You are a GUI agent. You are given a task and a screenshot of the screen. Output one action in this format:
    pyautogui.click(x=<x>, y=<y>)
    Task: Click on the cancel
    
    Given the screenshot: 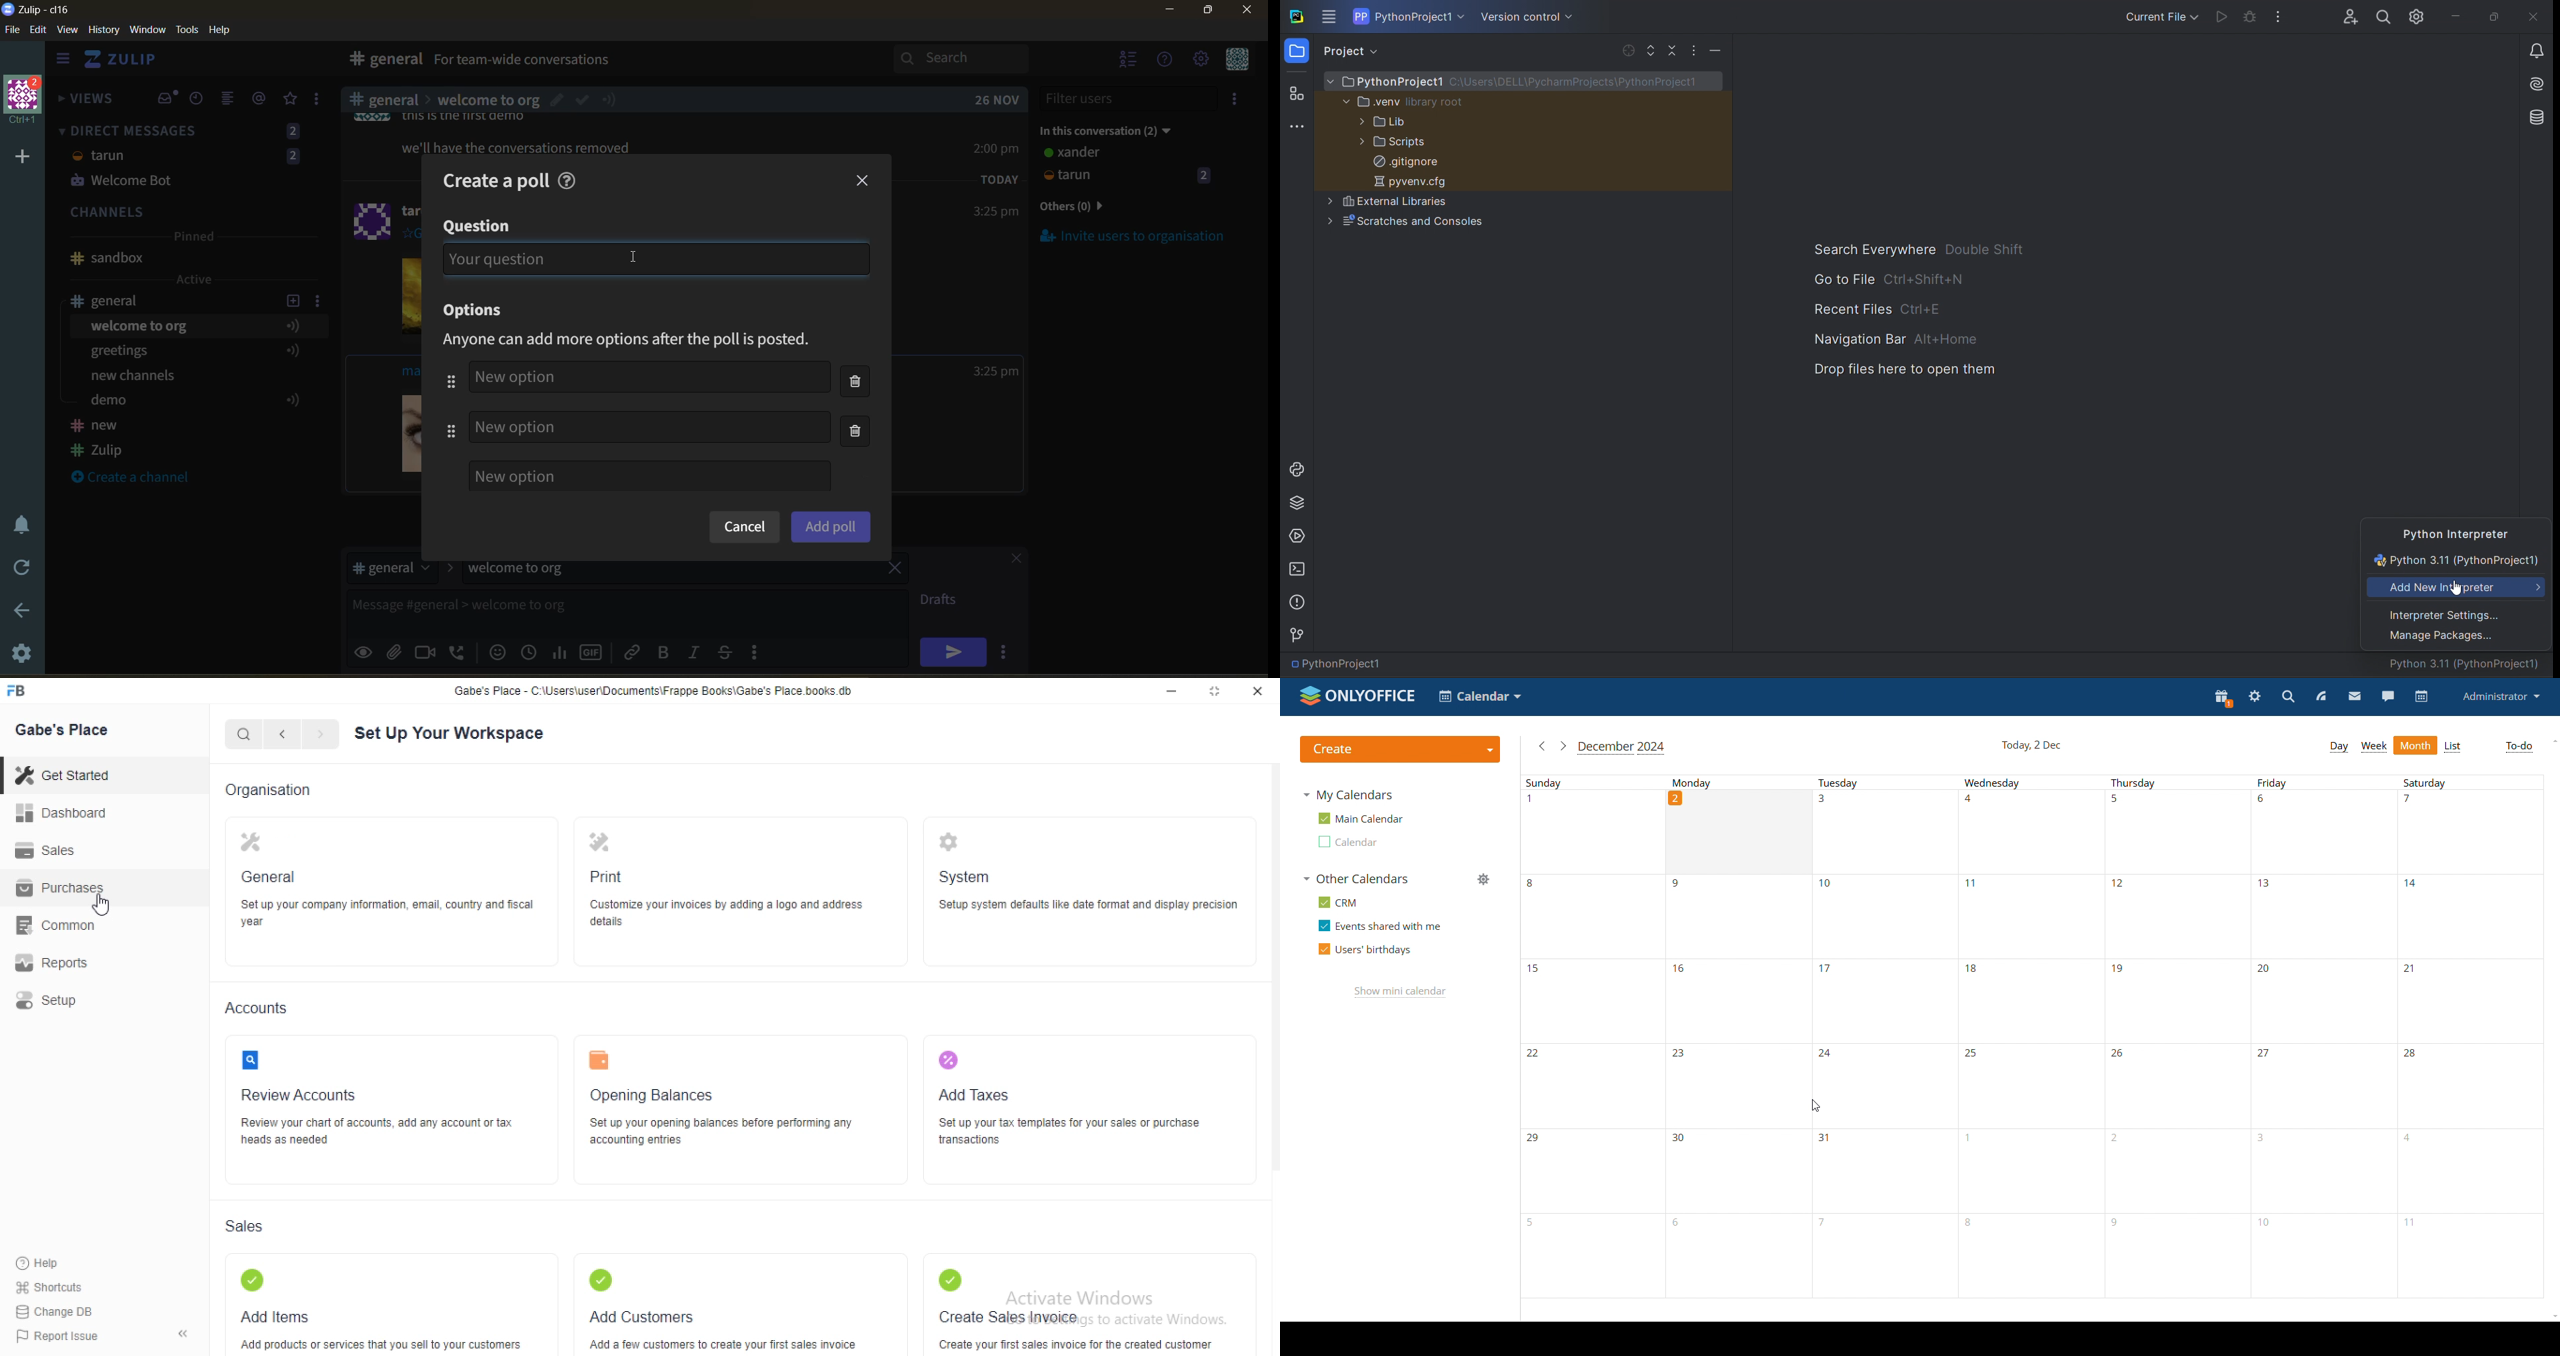 What is the action you would take?
    pyautogui.click(x=744, y=528)
    